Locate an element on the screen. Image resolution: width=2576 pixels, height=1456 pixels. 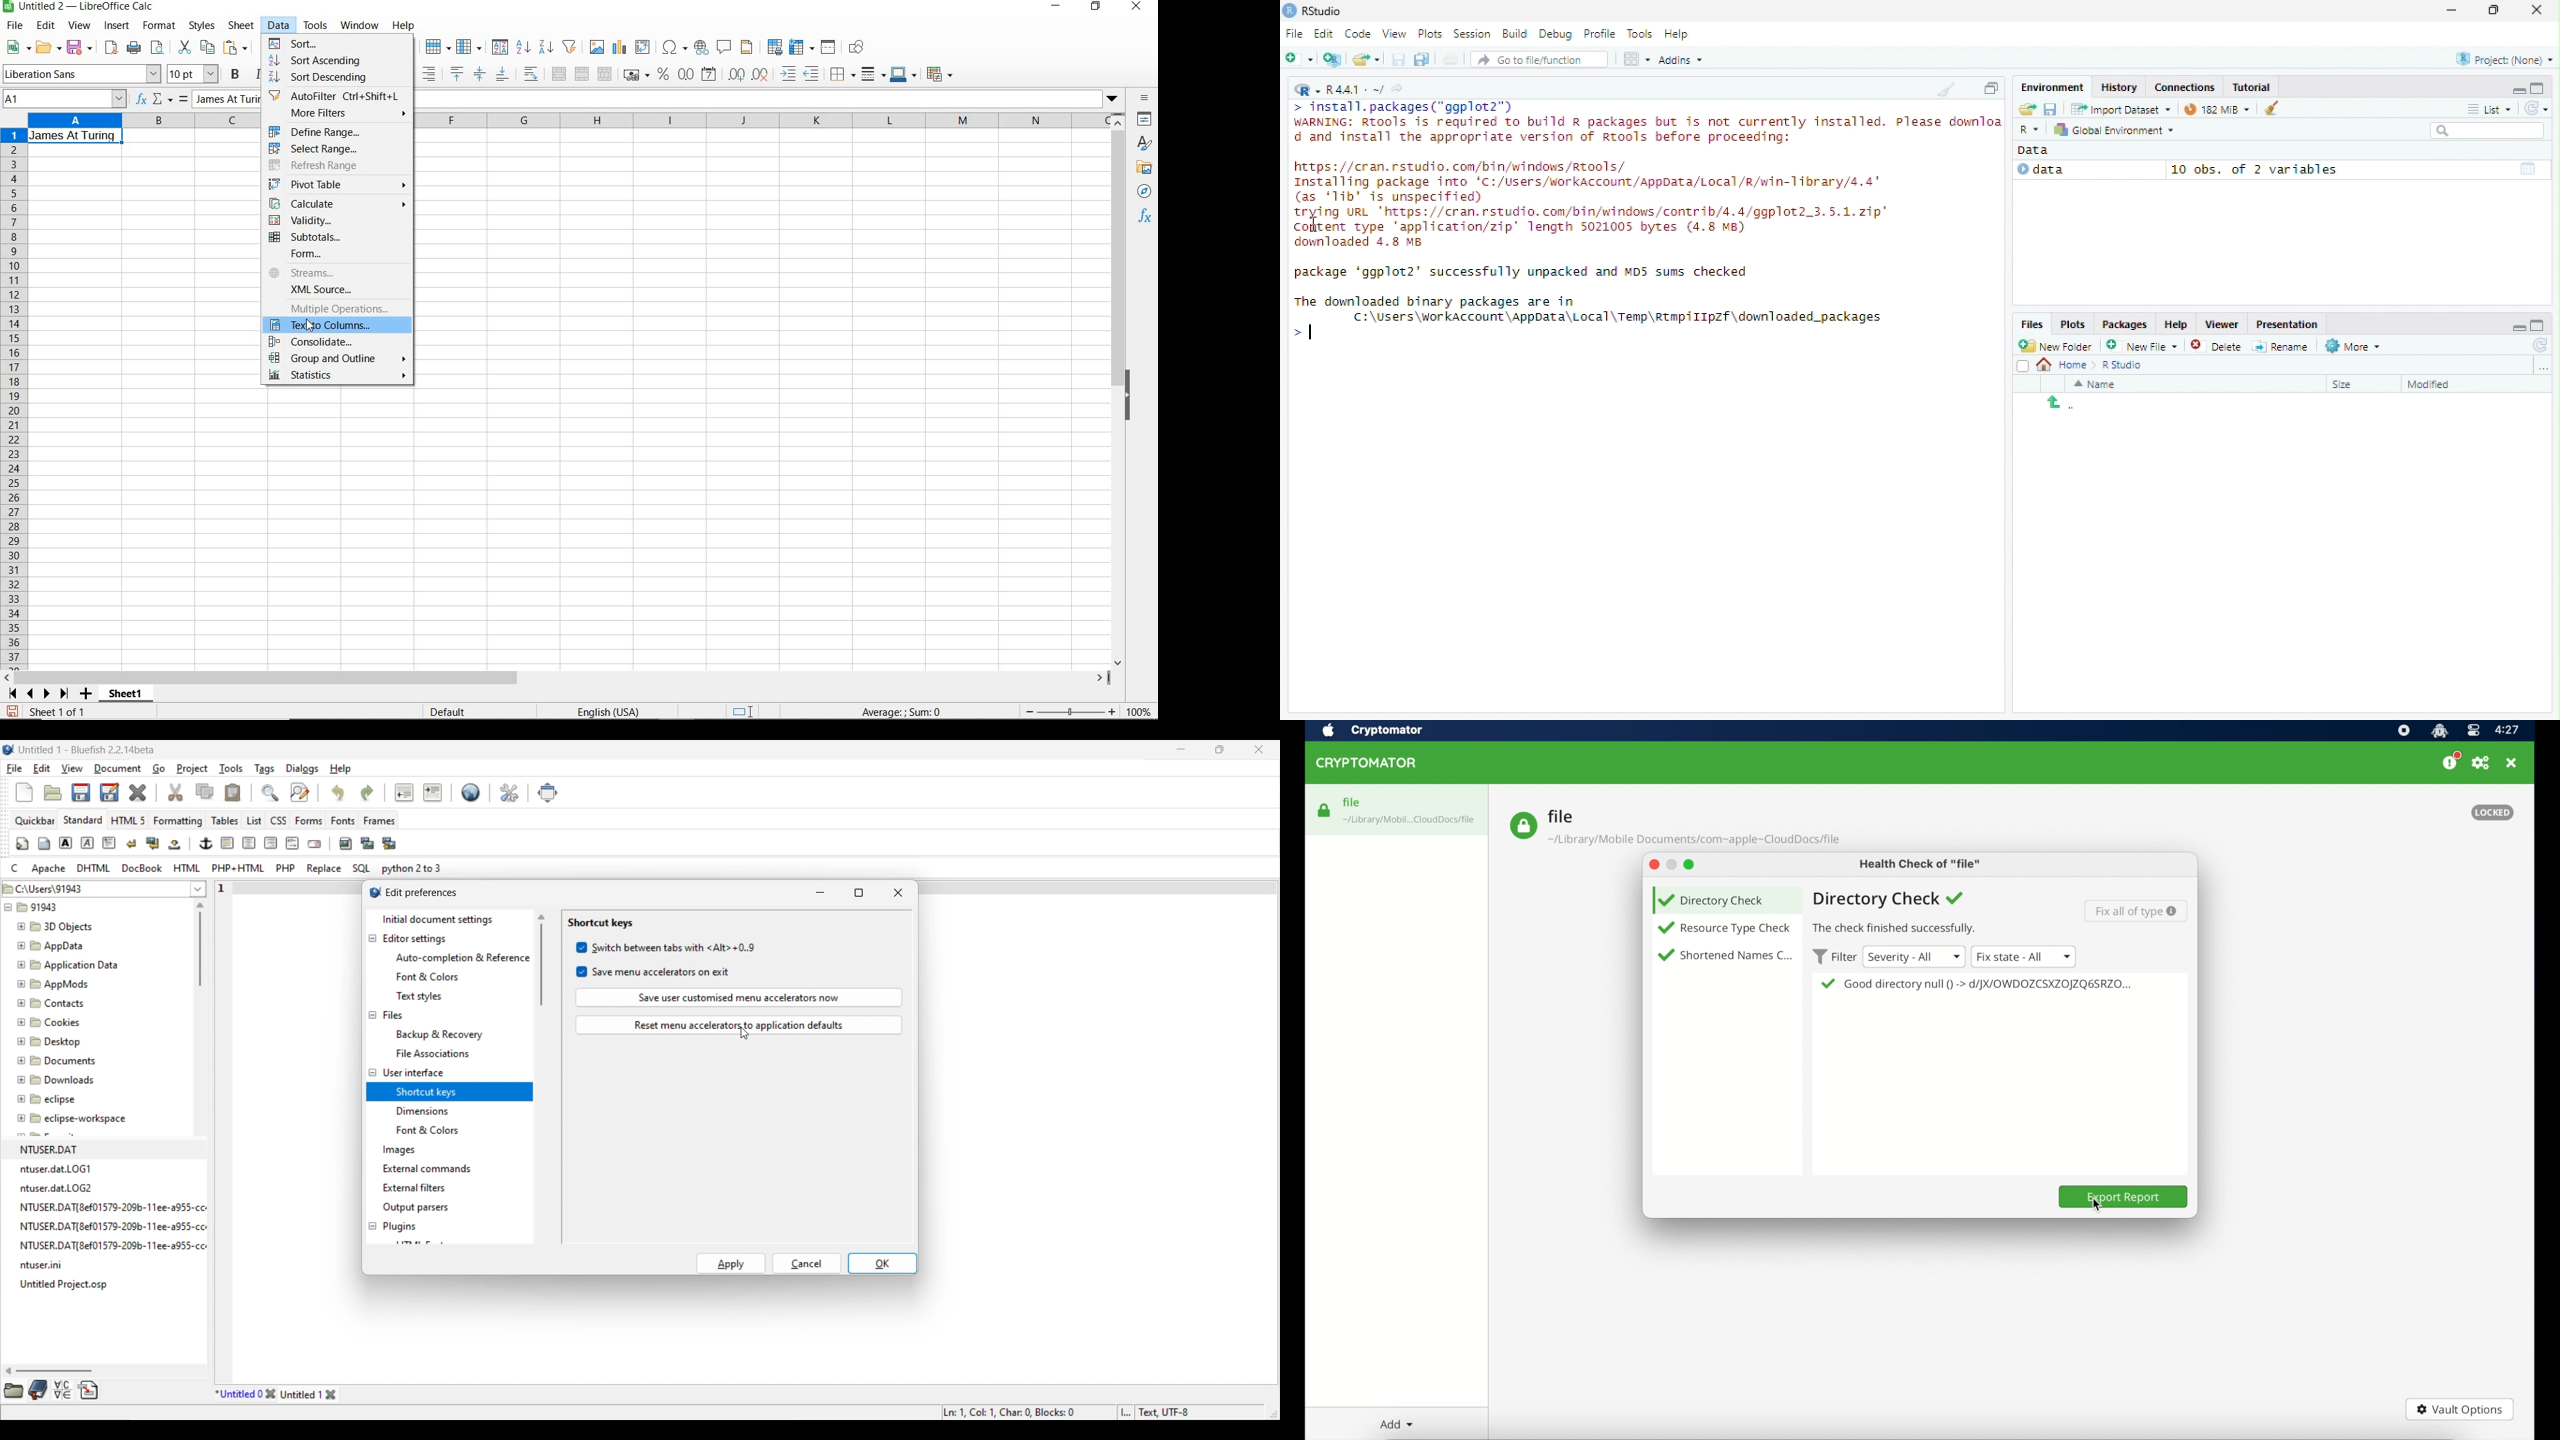
scrollbar is located at coordinates (1120, 389).